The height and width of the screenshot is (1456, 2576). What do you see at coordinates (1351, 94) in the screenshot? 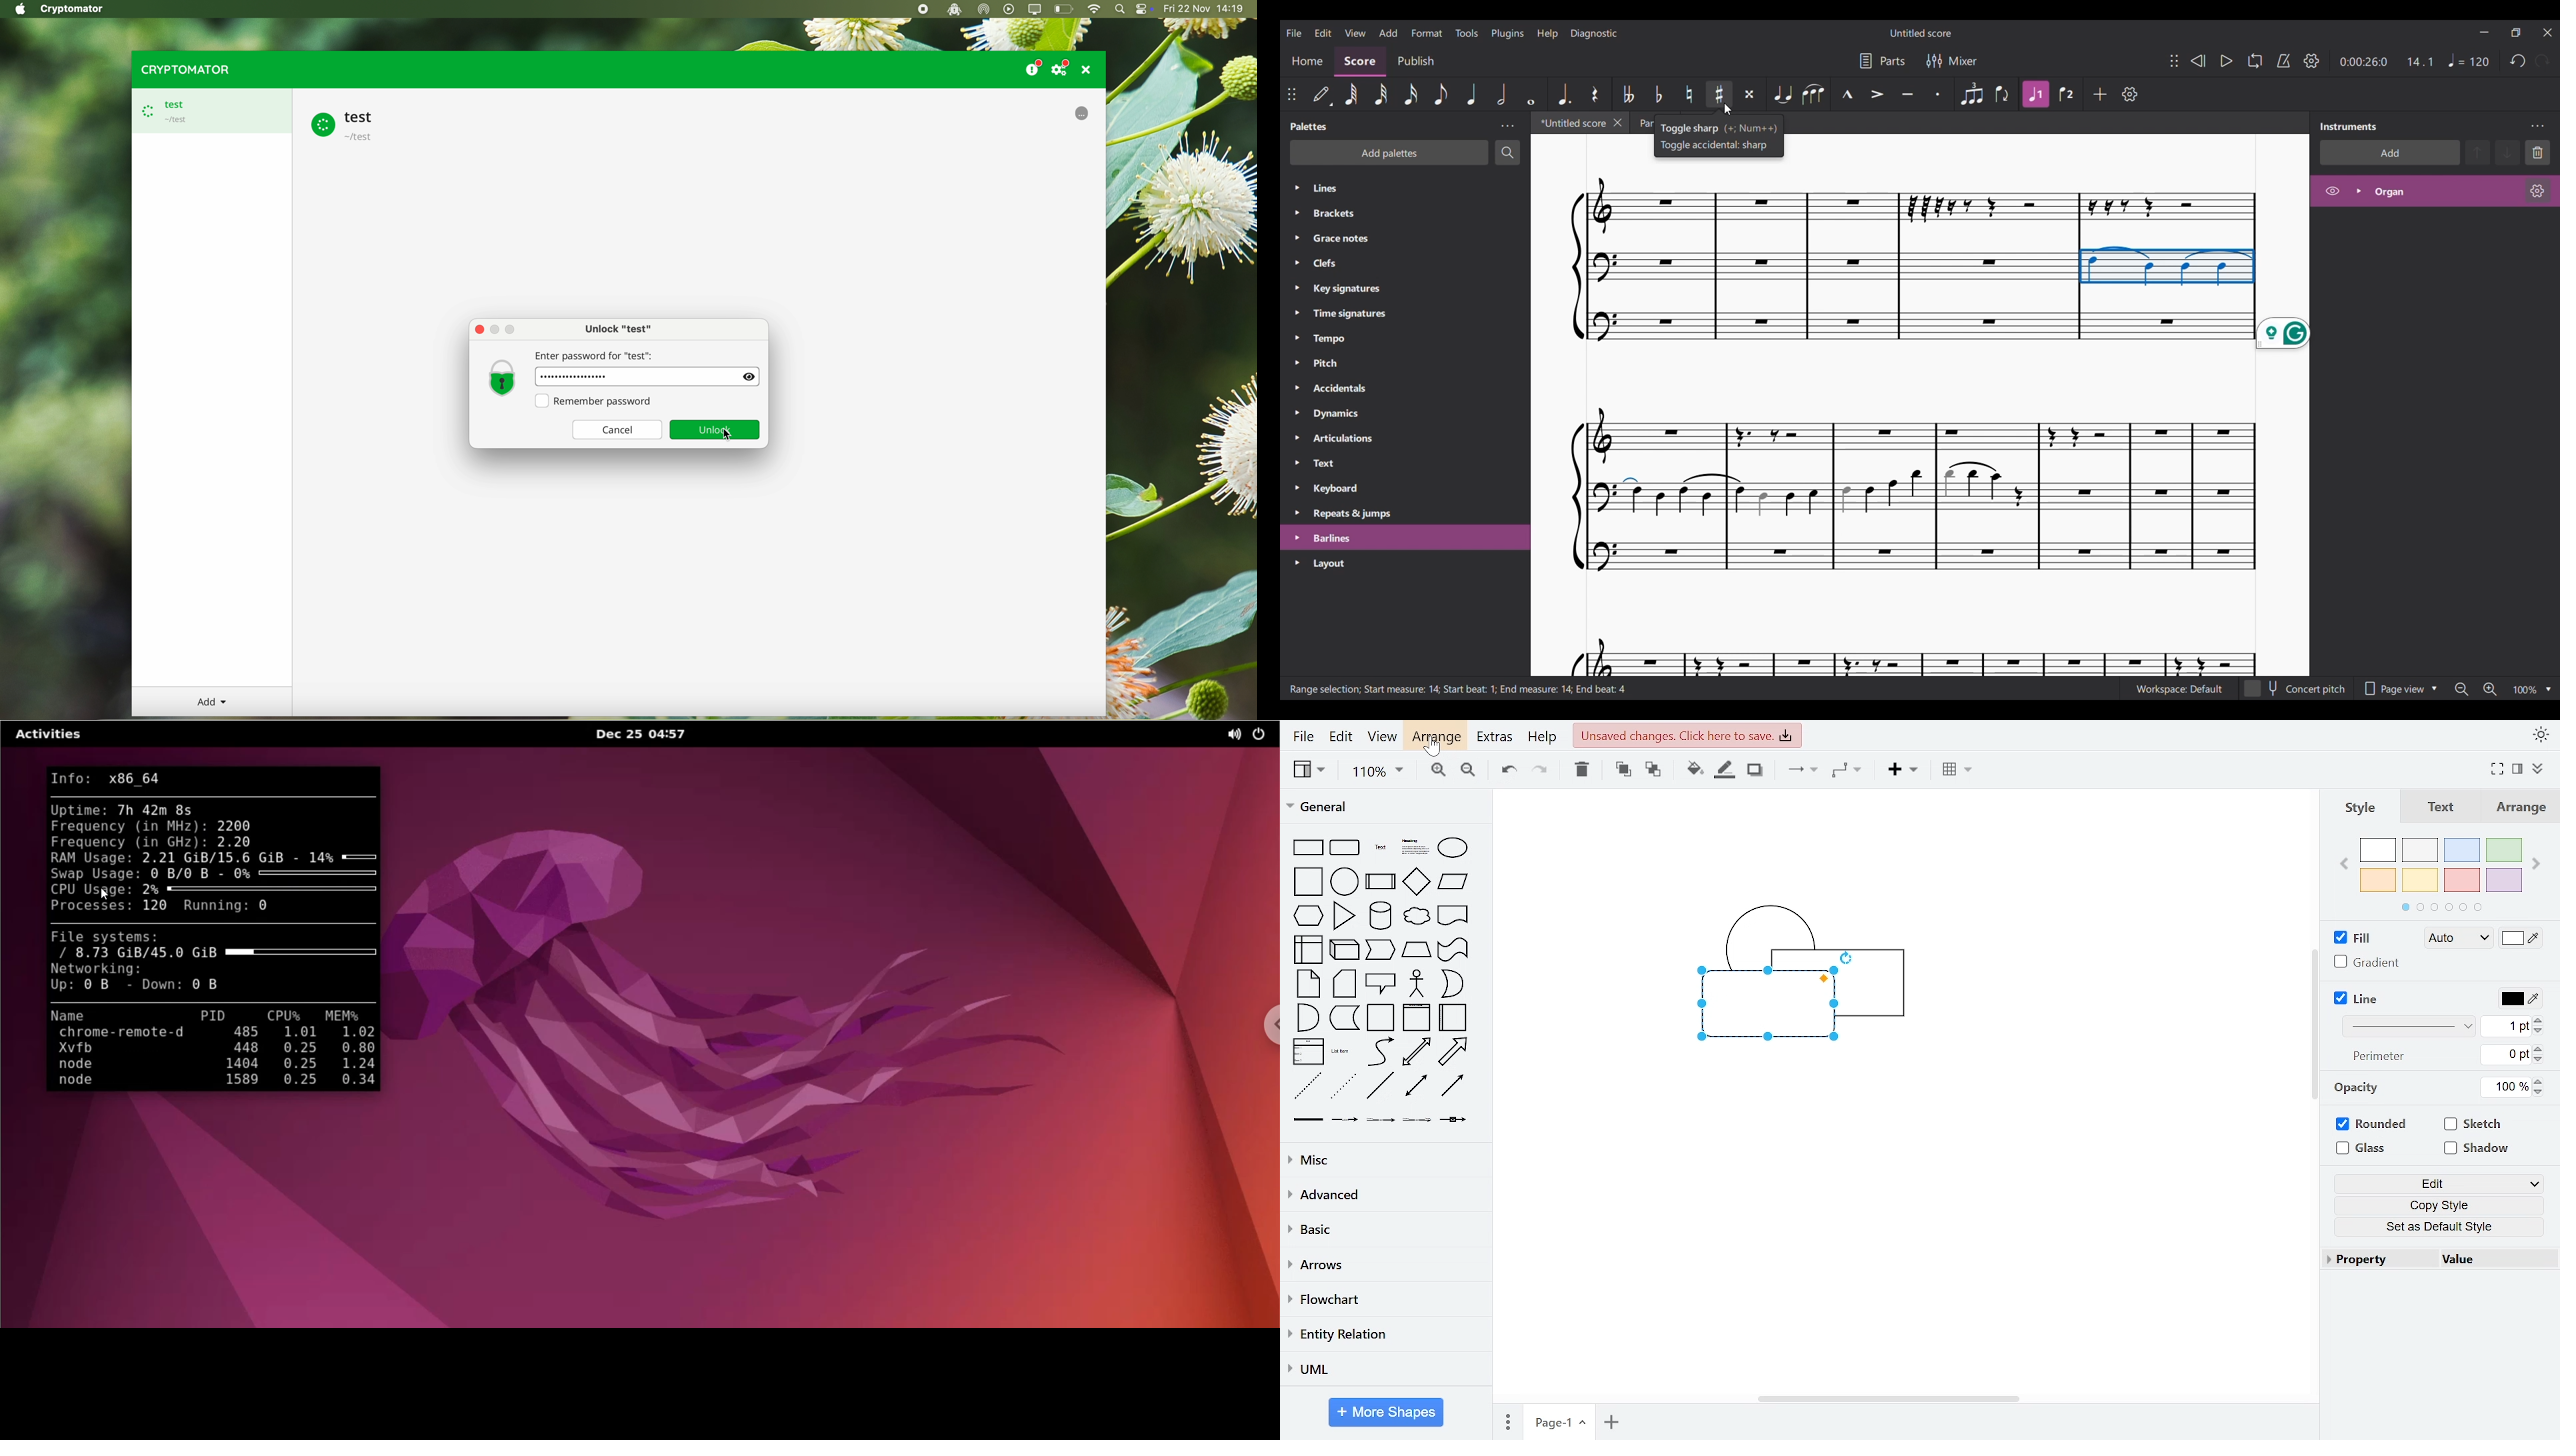
I see `64th note` at bounding box center [1351, 94].